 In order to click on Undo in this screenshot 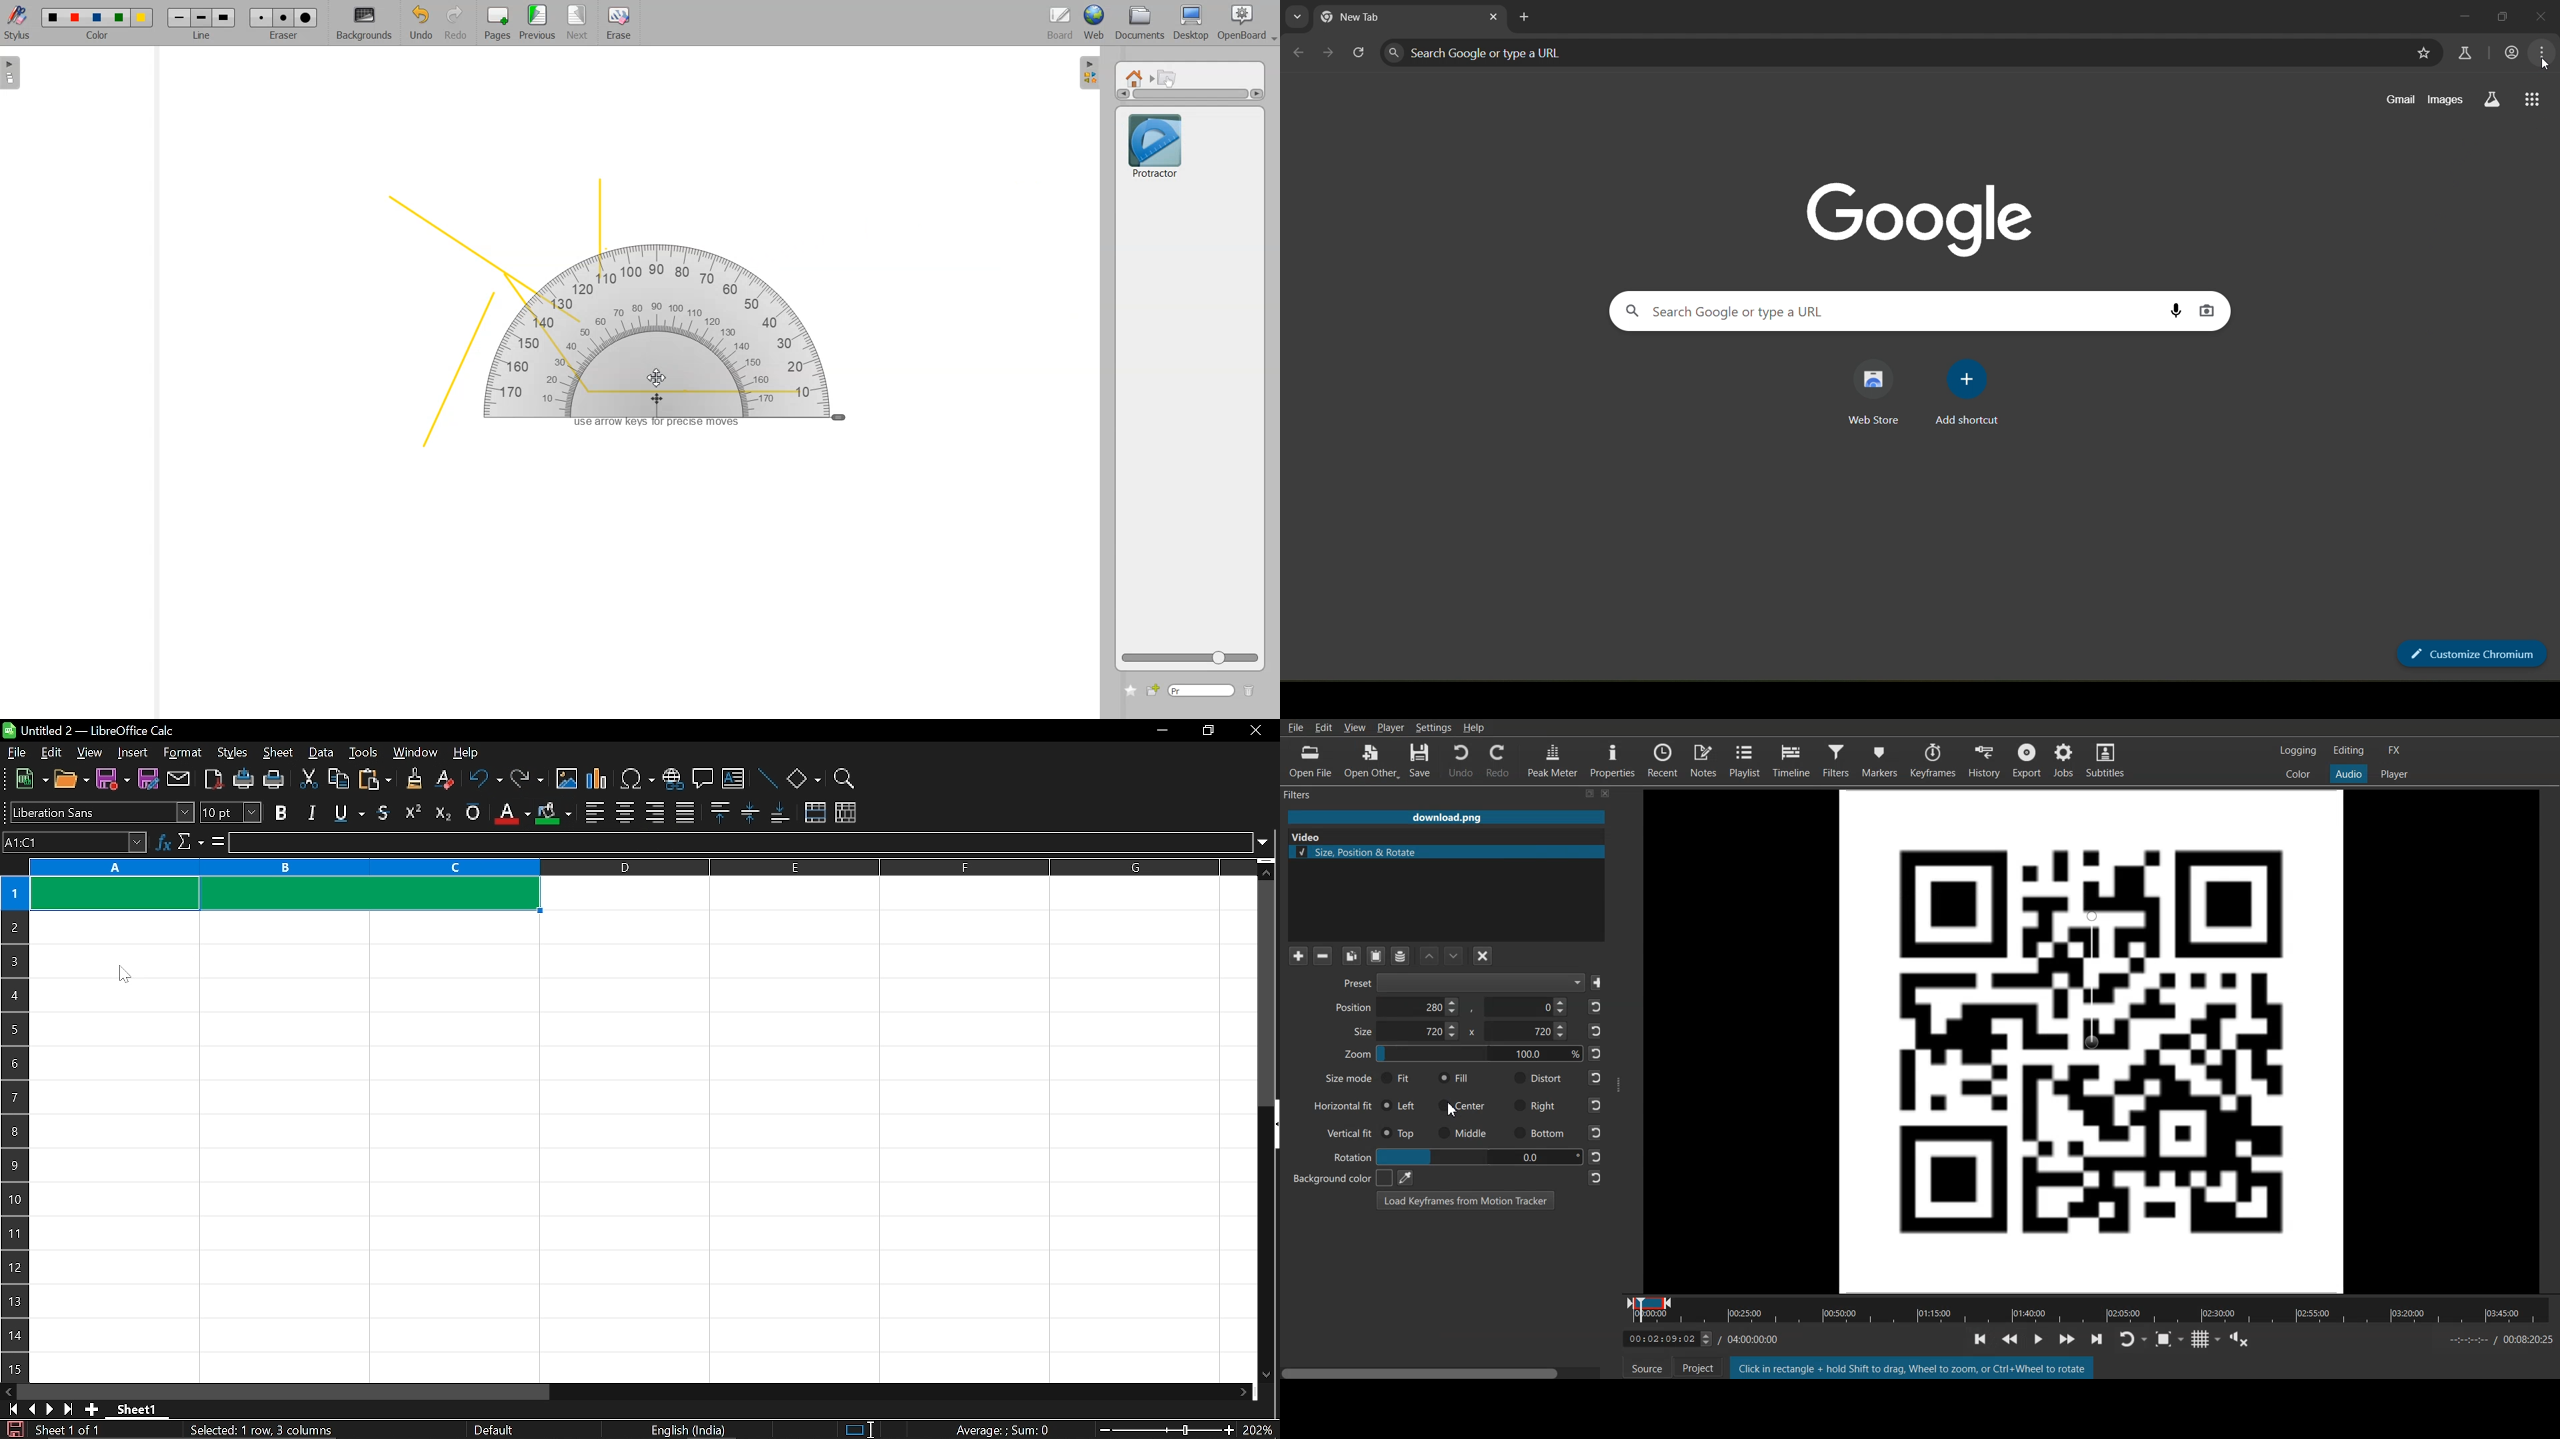, I will do `click(1459, 761)`.